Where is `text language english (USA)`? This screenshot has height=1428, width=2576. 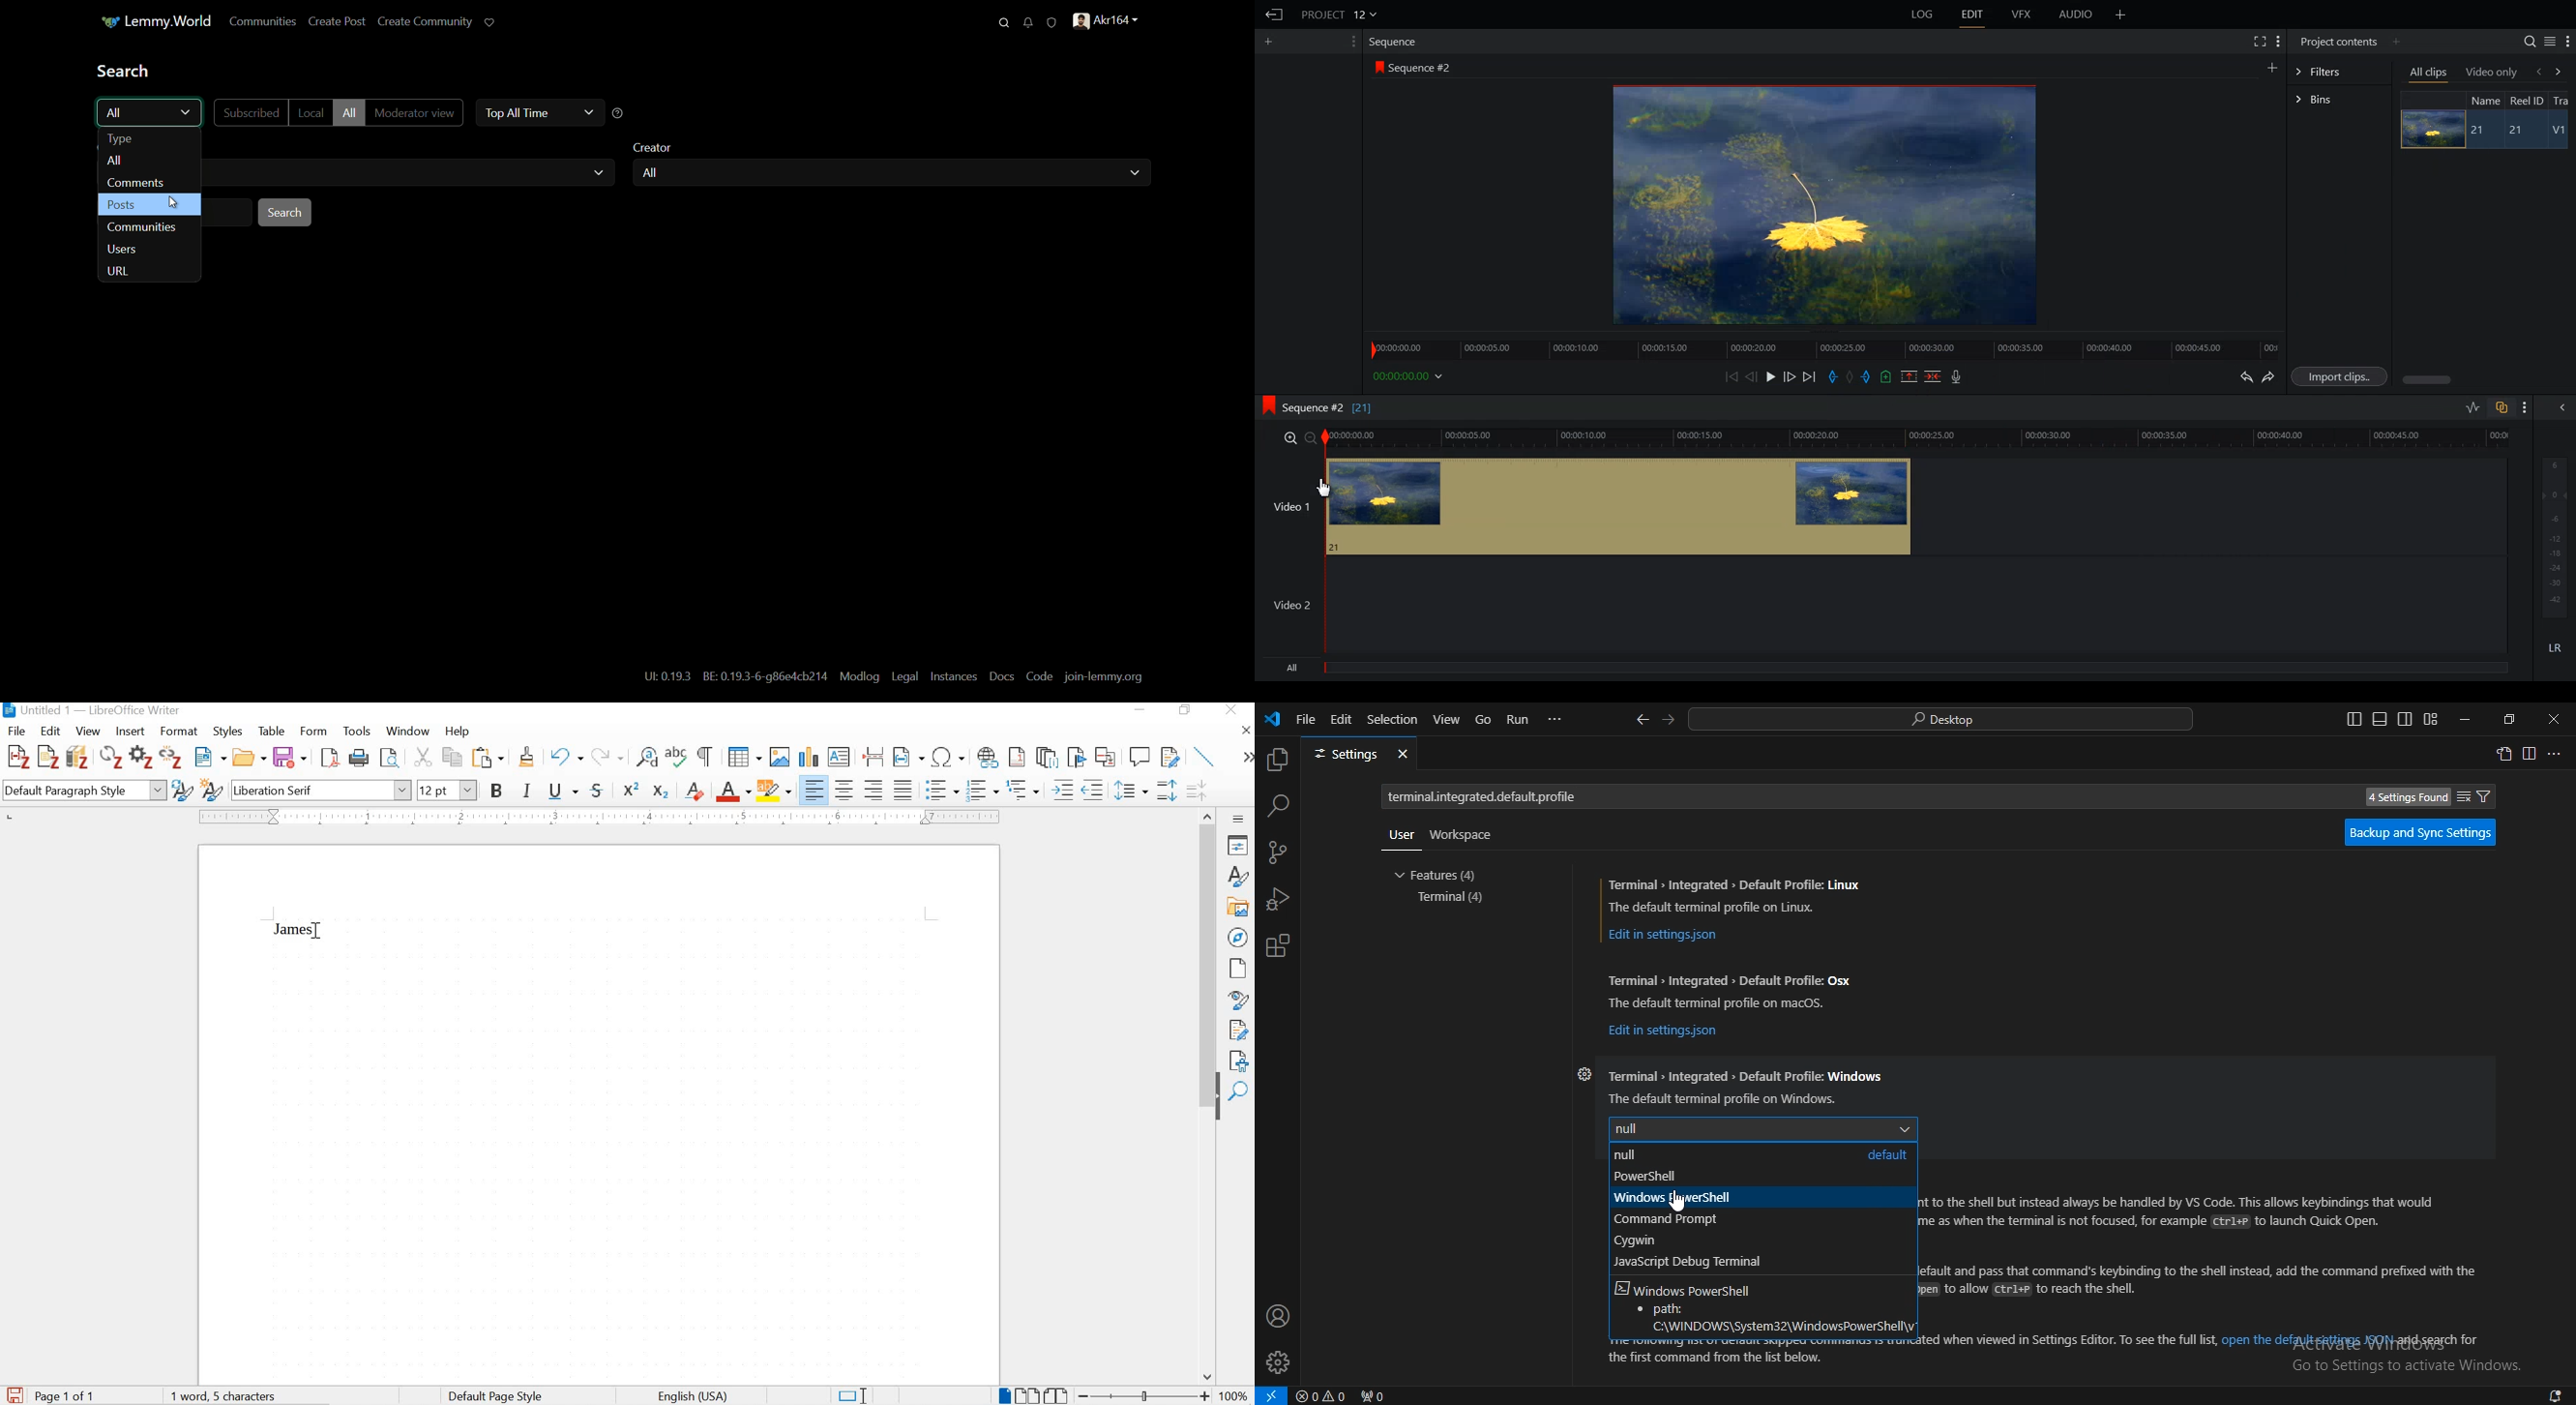 text language english (USA) is located at coordinates (691, 1396).